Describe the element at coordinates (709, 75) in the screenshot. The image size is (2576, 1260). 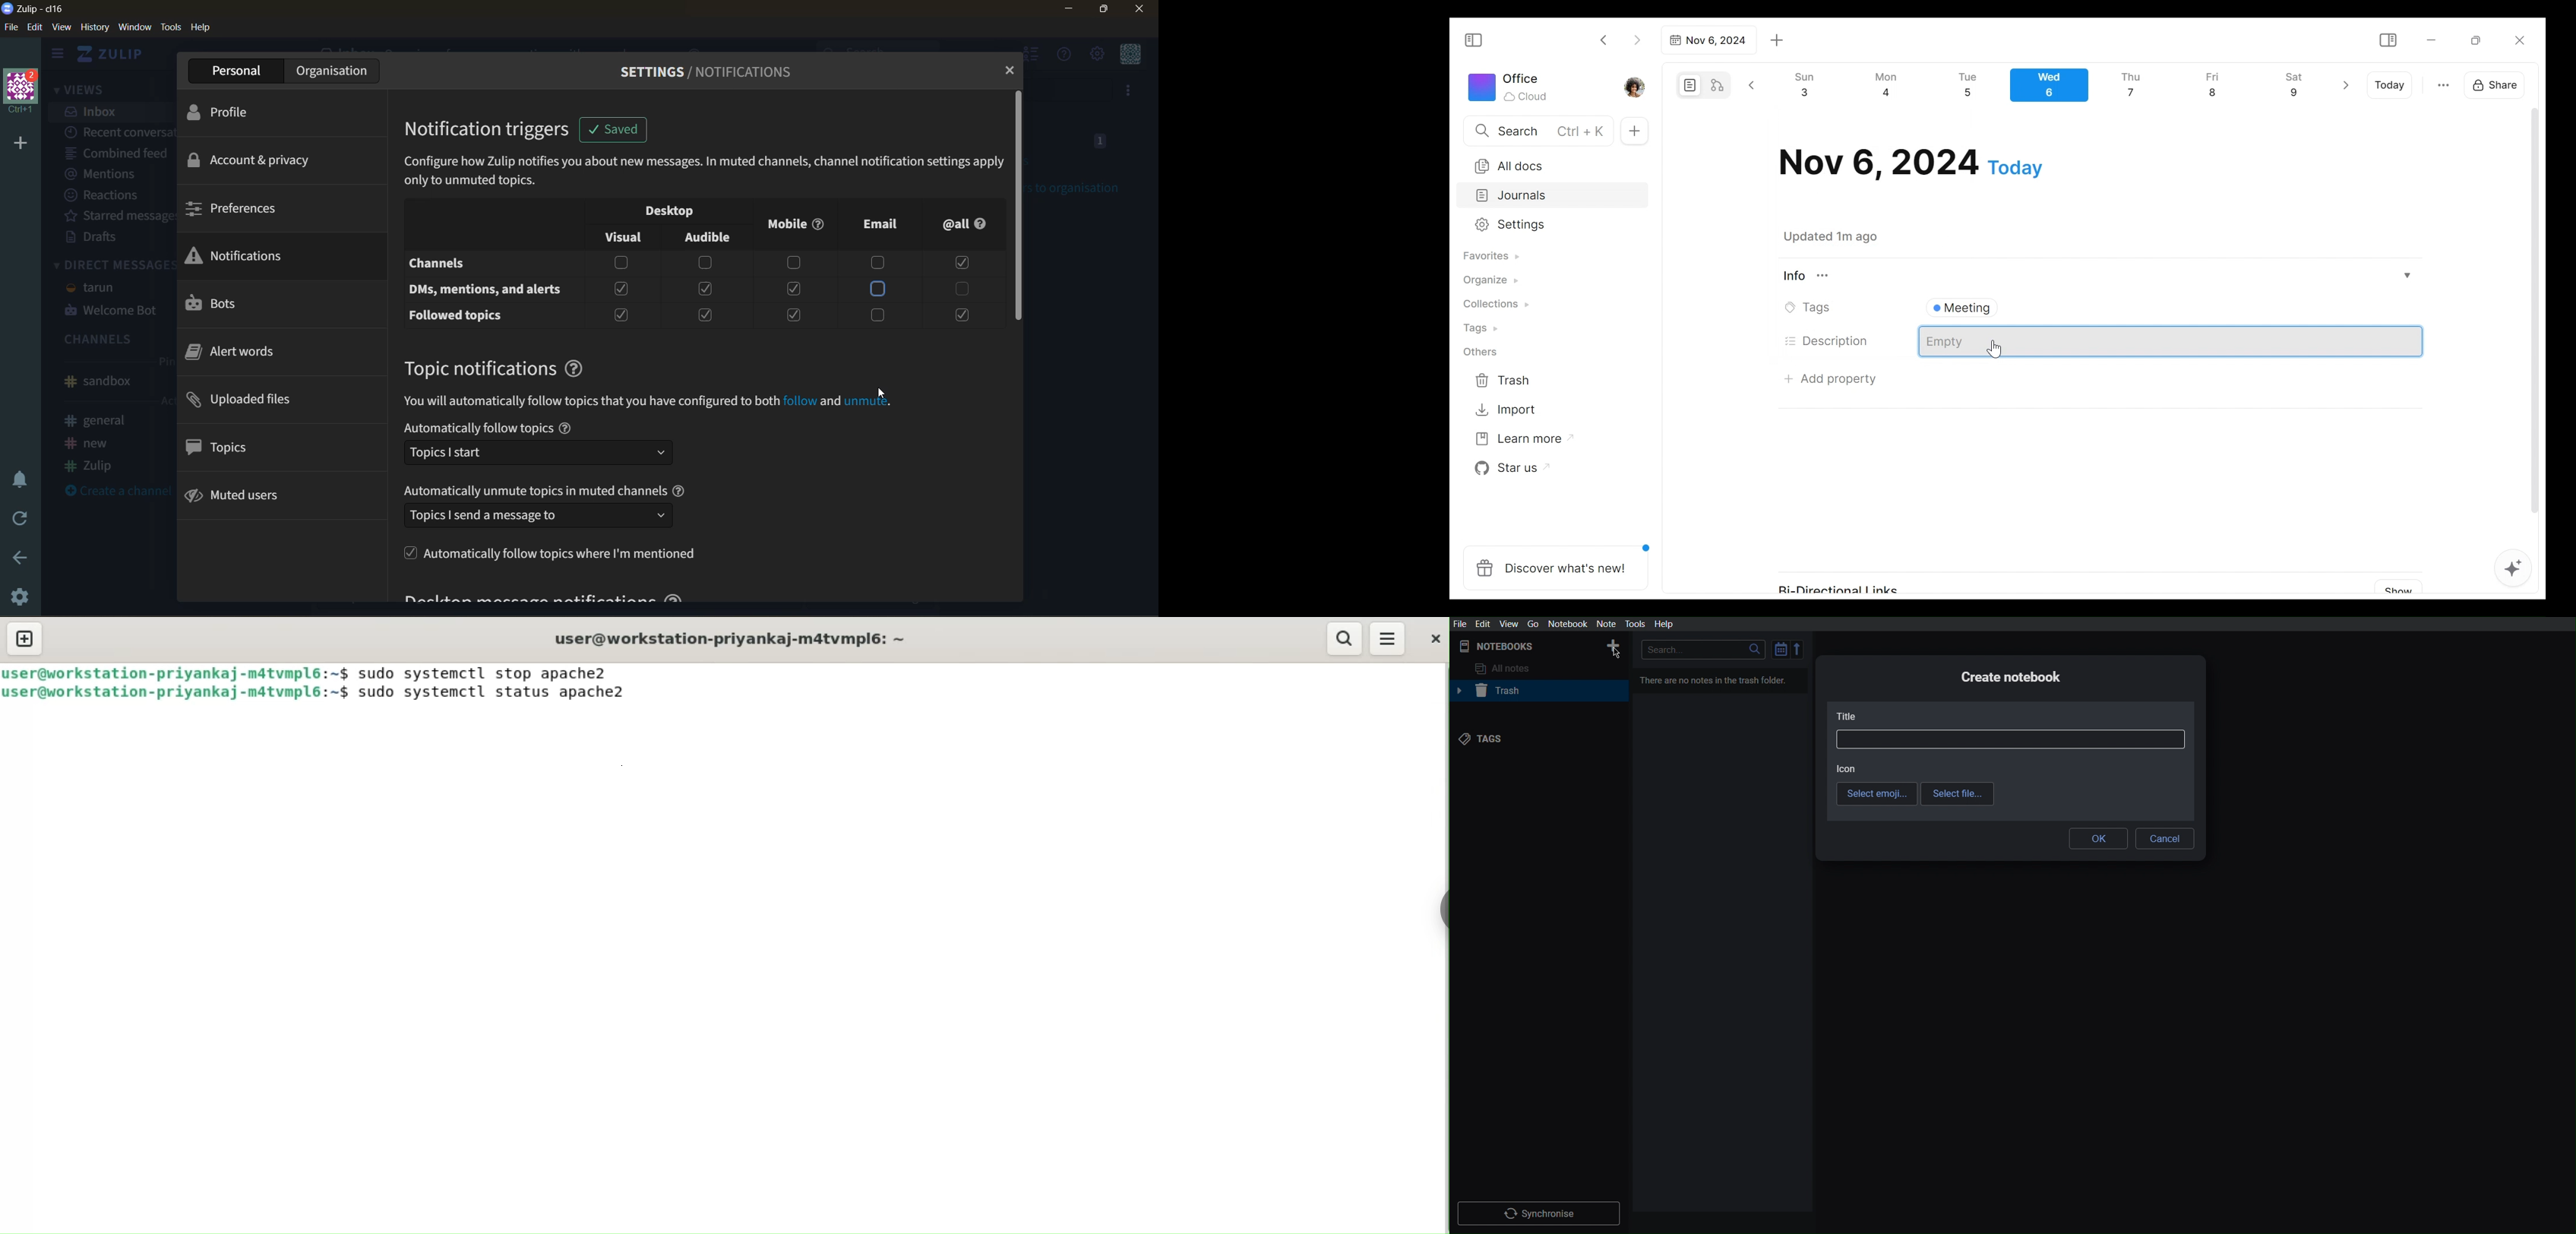
I see `settings/notifications` at that location.